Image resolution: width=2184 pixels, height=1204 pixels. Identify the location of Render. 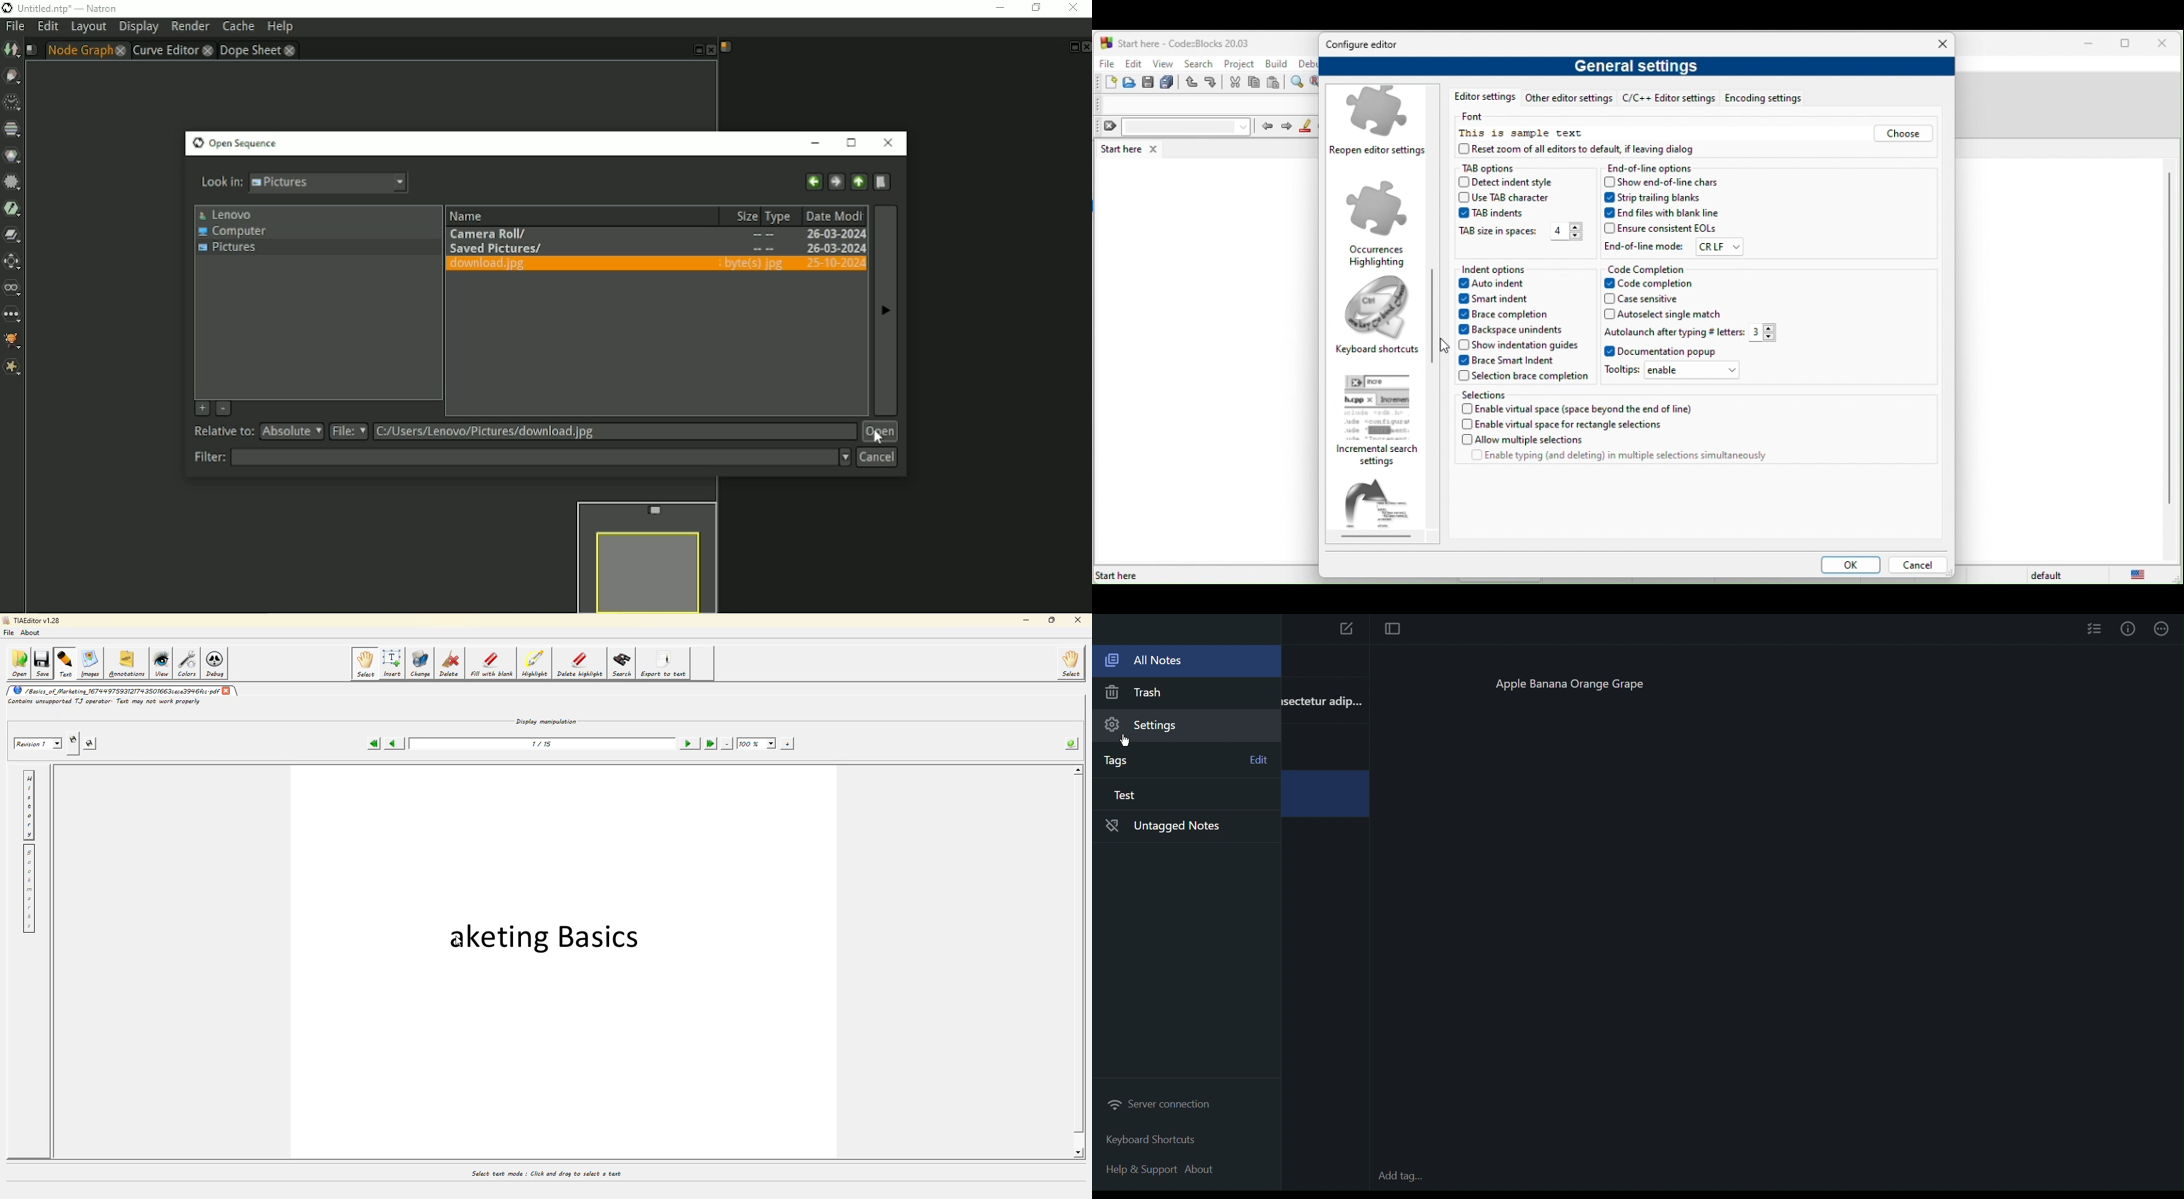
(191, 26).